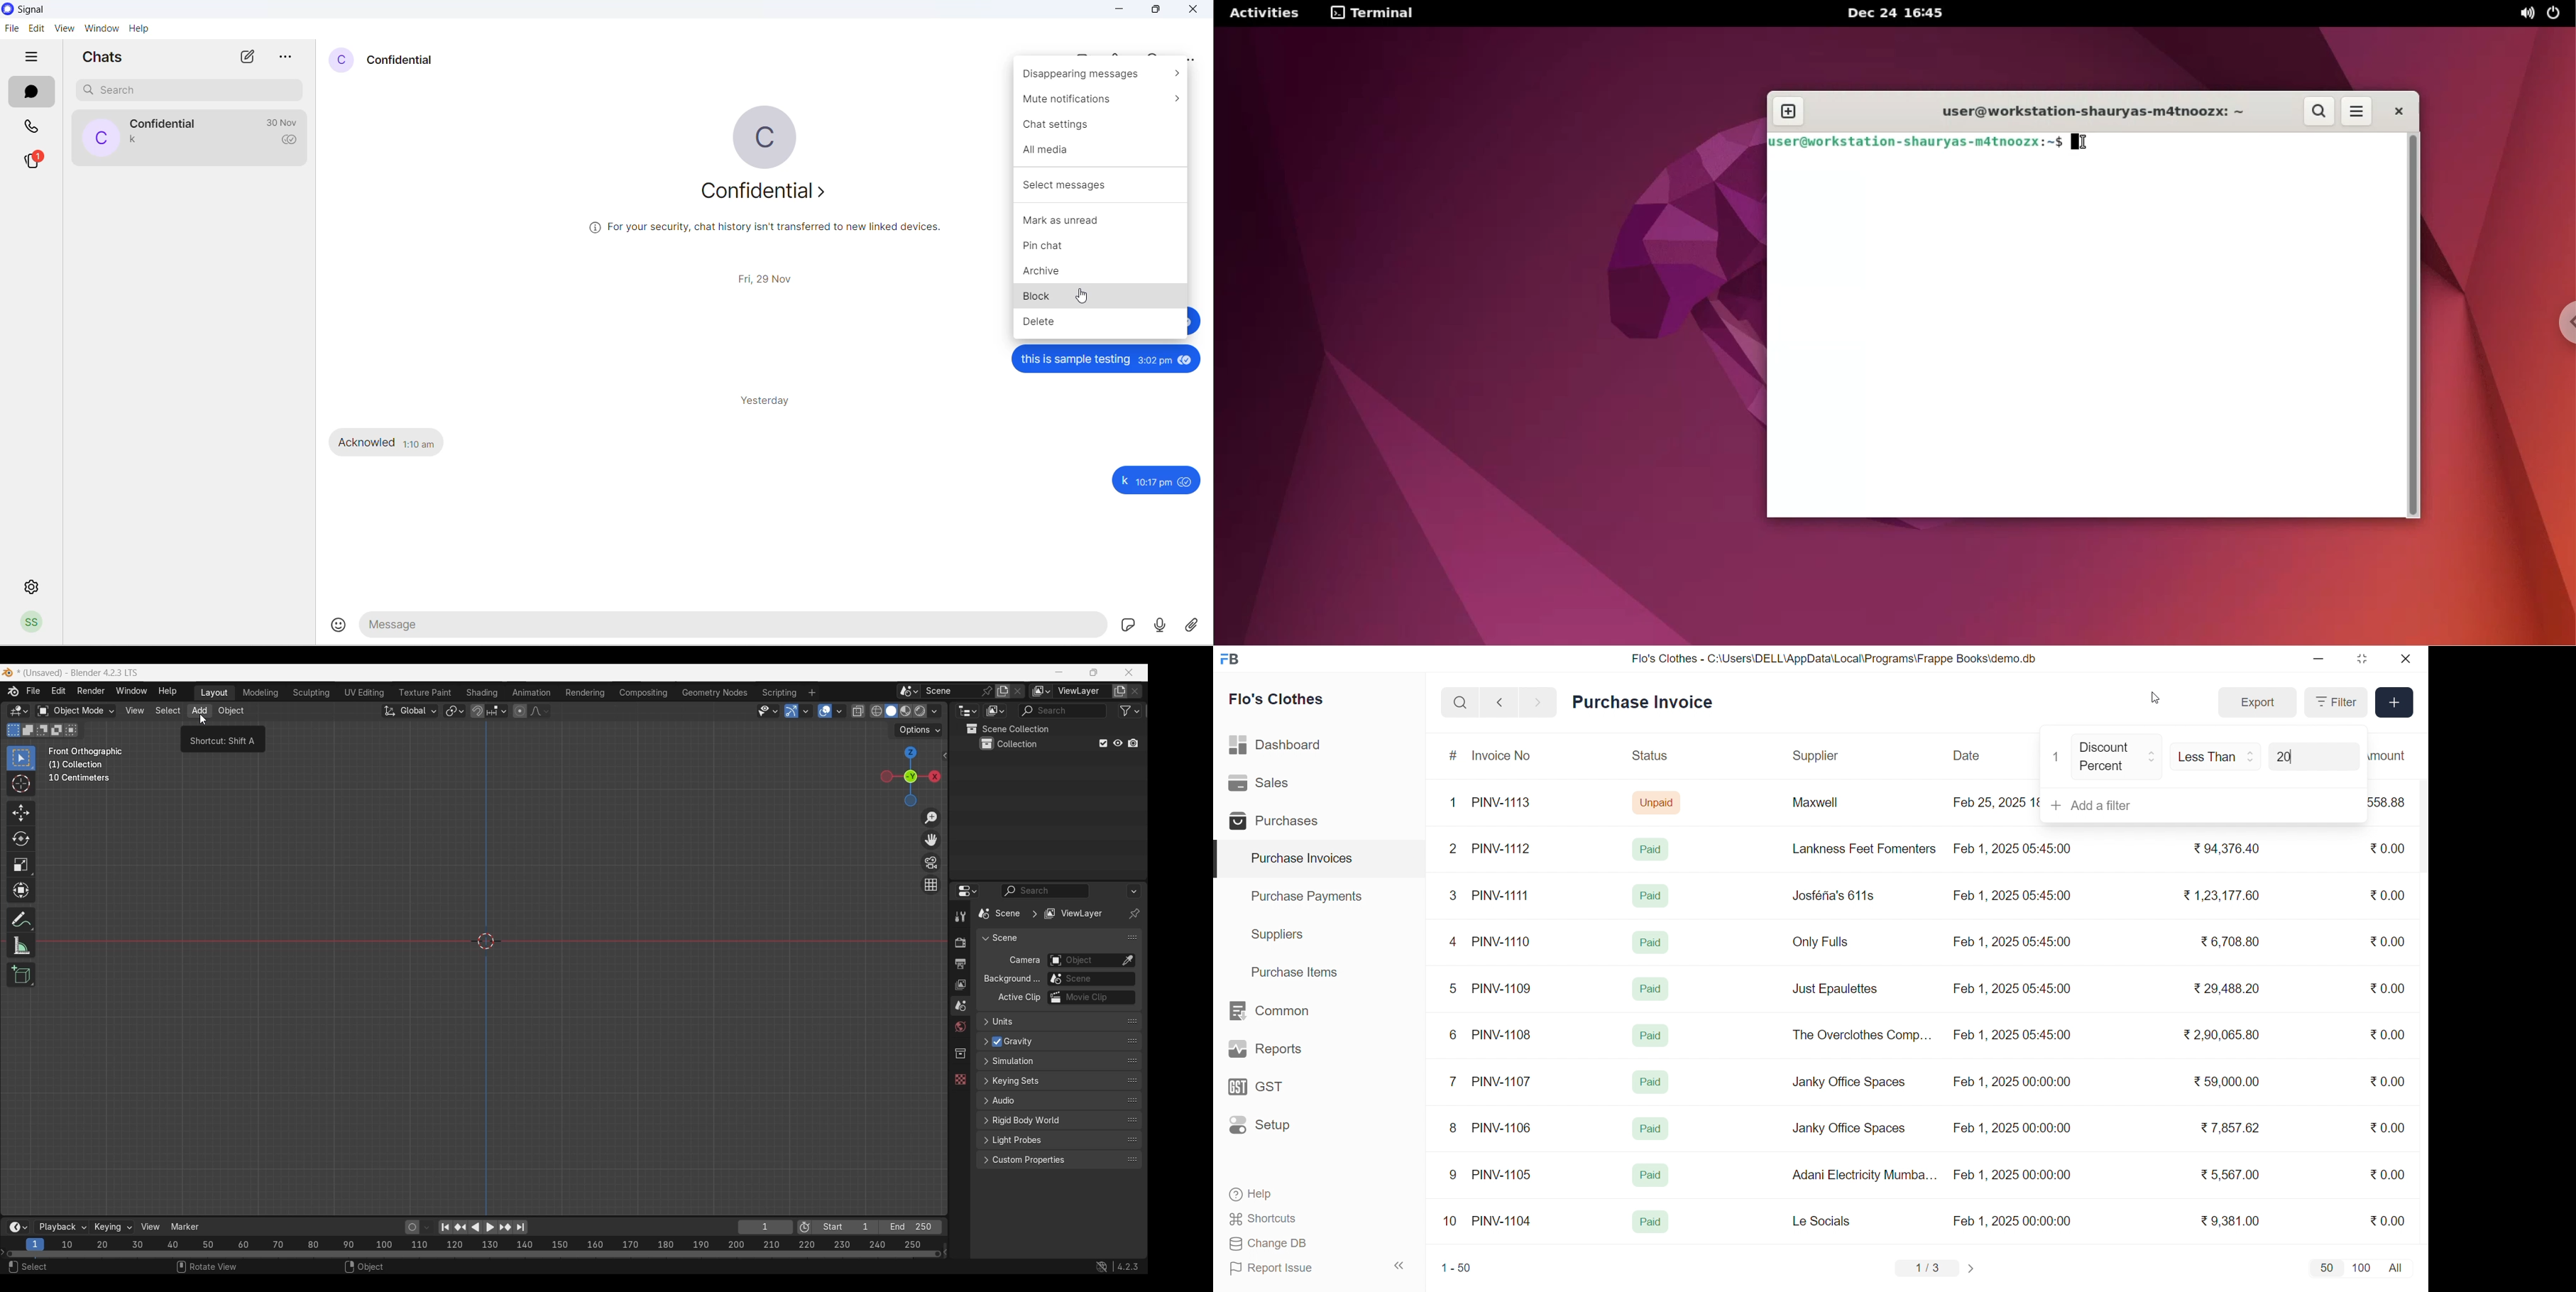  I want to click on 3, so click(1453, 895).